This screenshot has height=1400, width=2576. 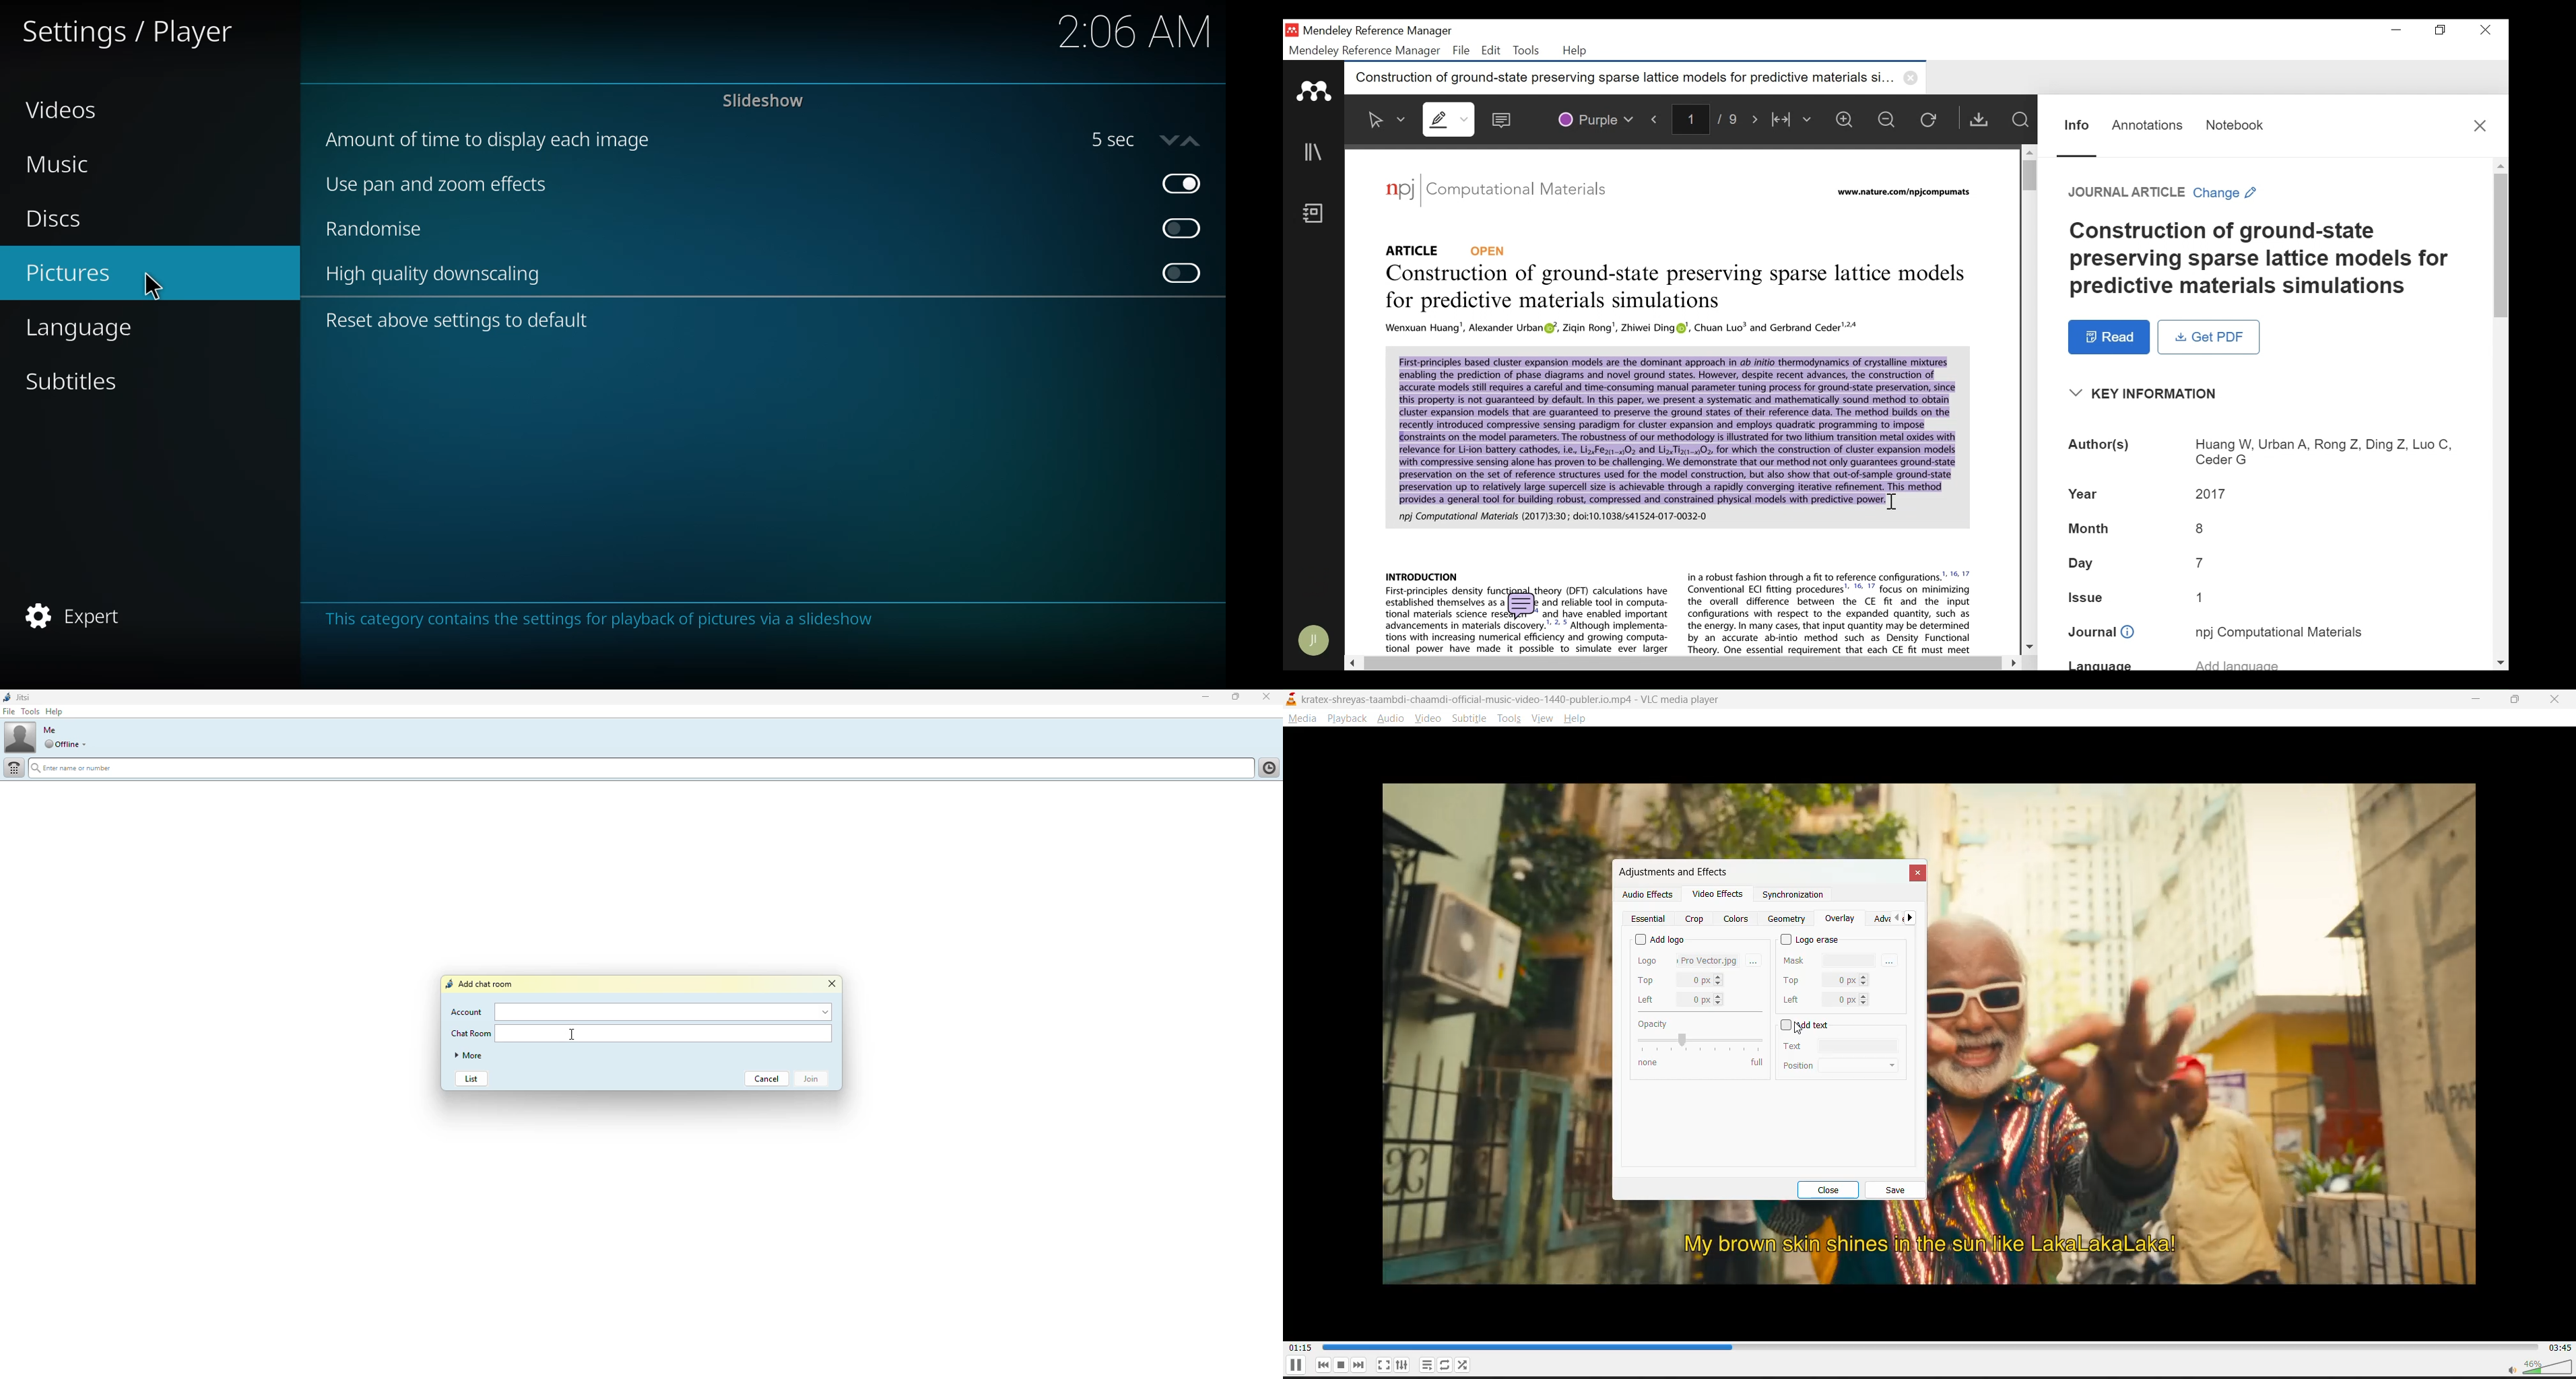 I want to click on Day, so click(x=2083, y=564).